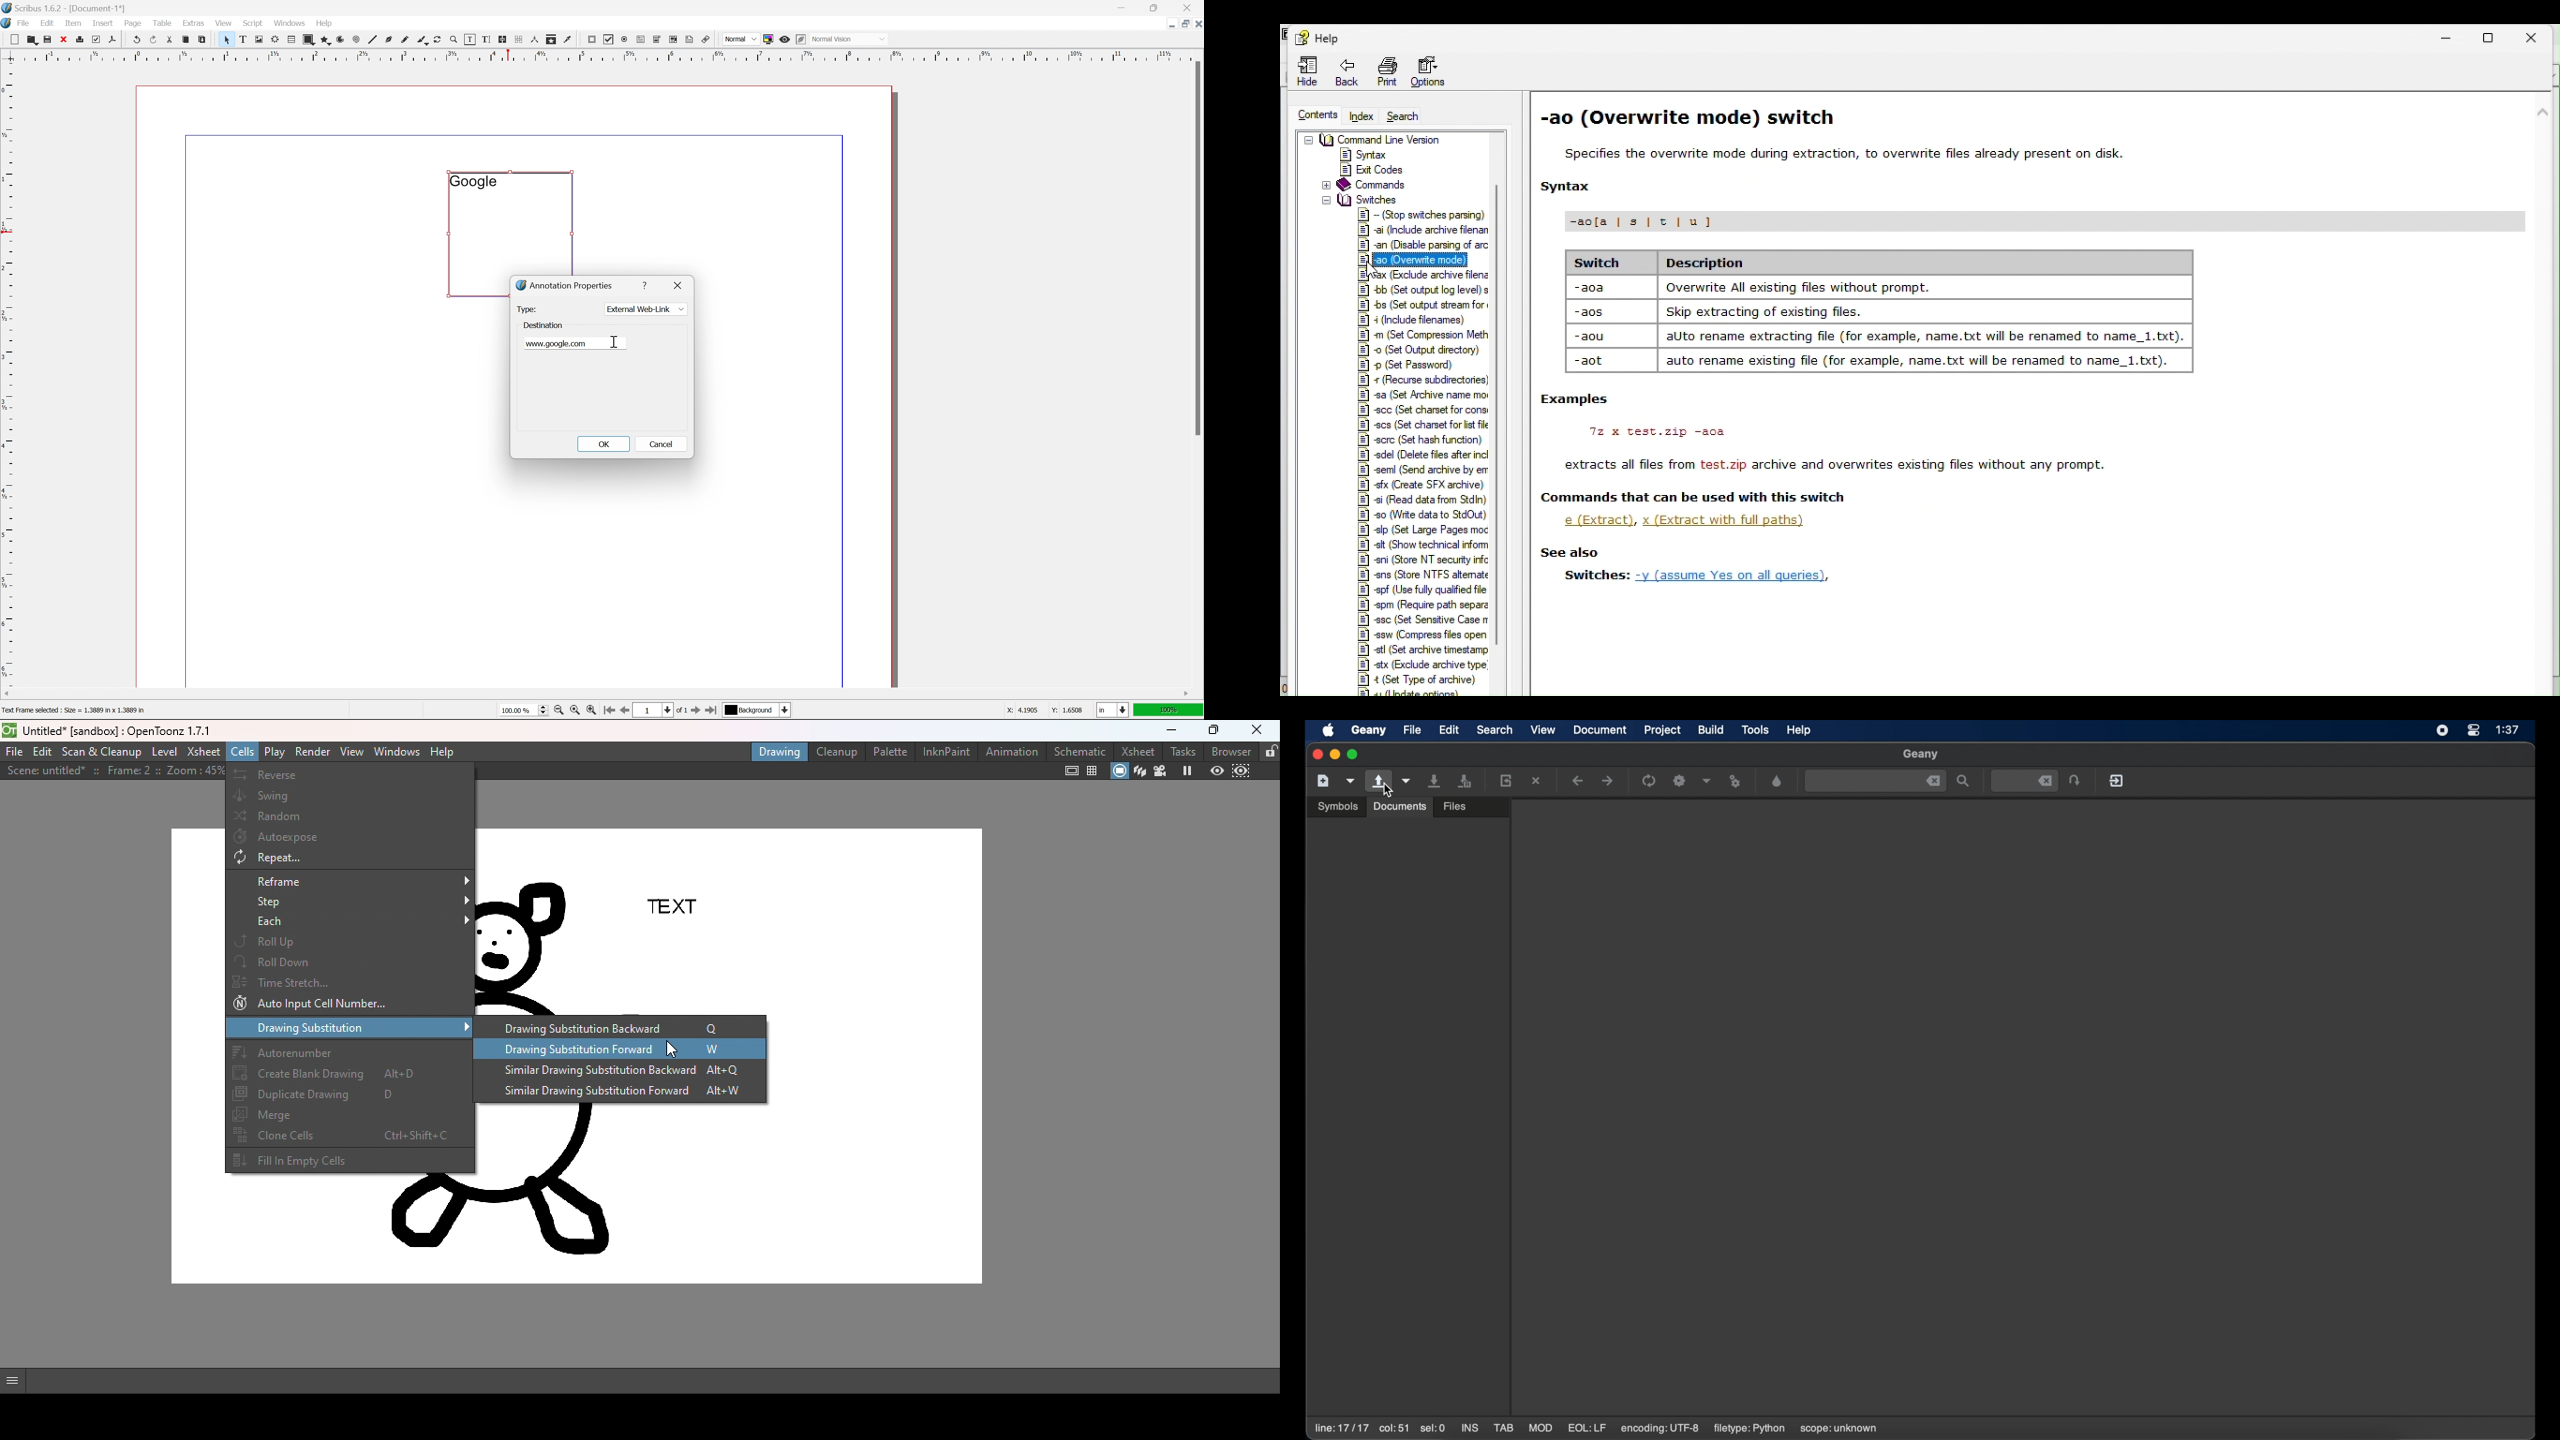  What do you see at coordinates (1543, 729) in the screenshot?
I see `view` at bounding box center [1543, 729].